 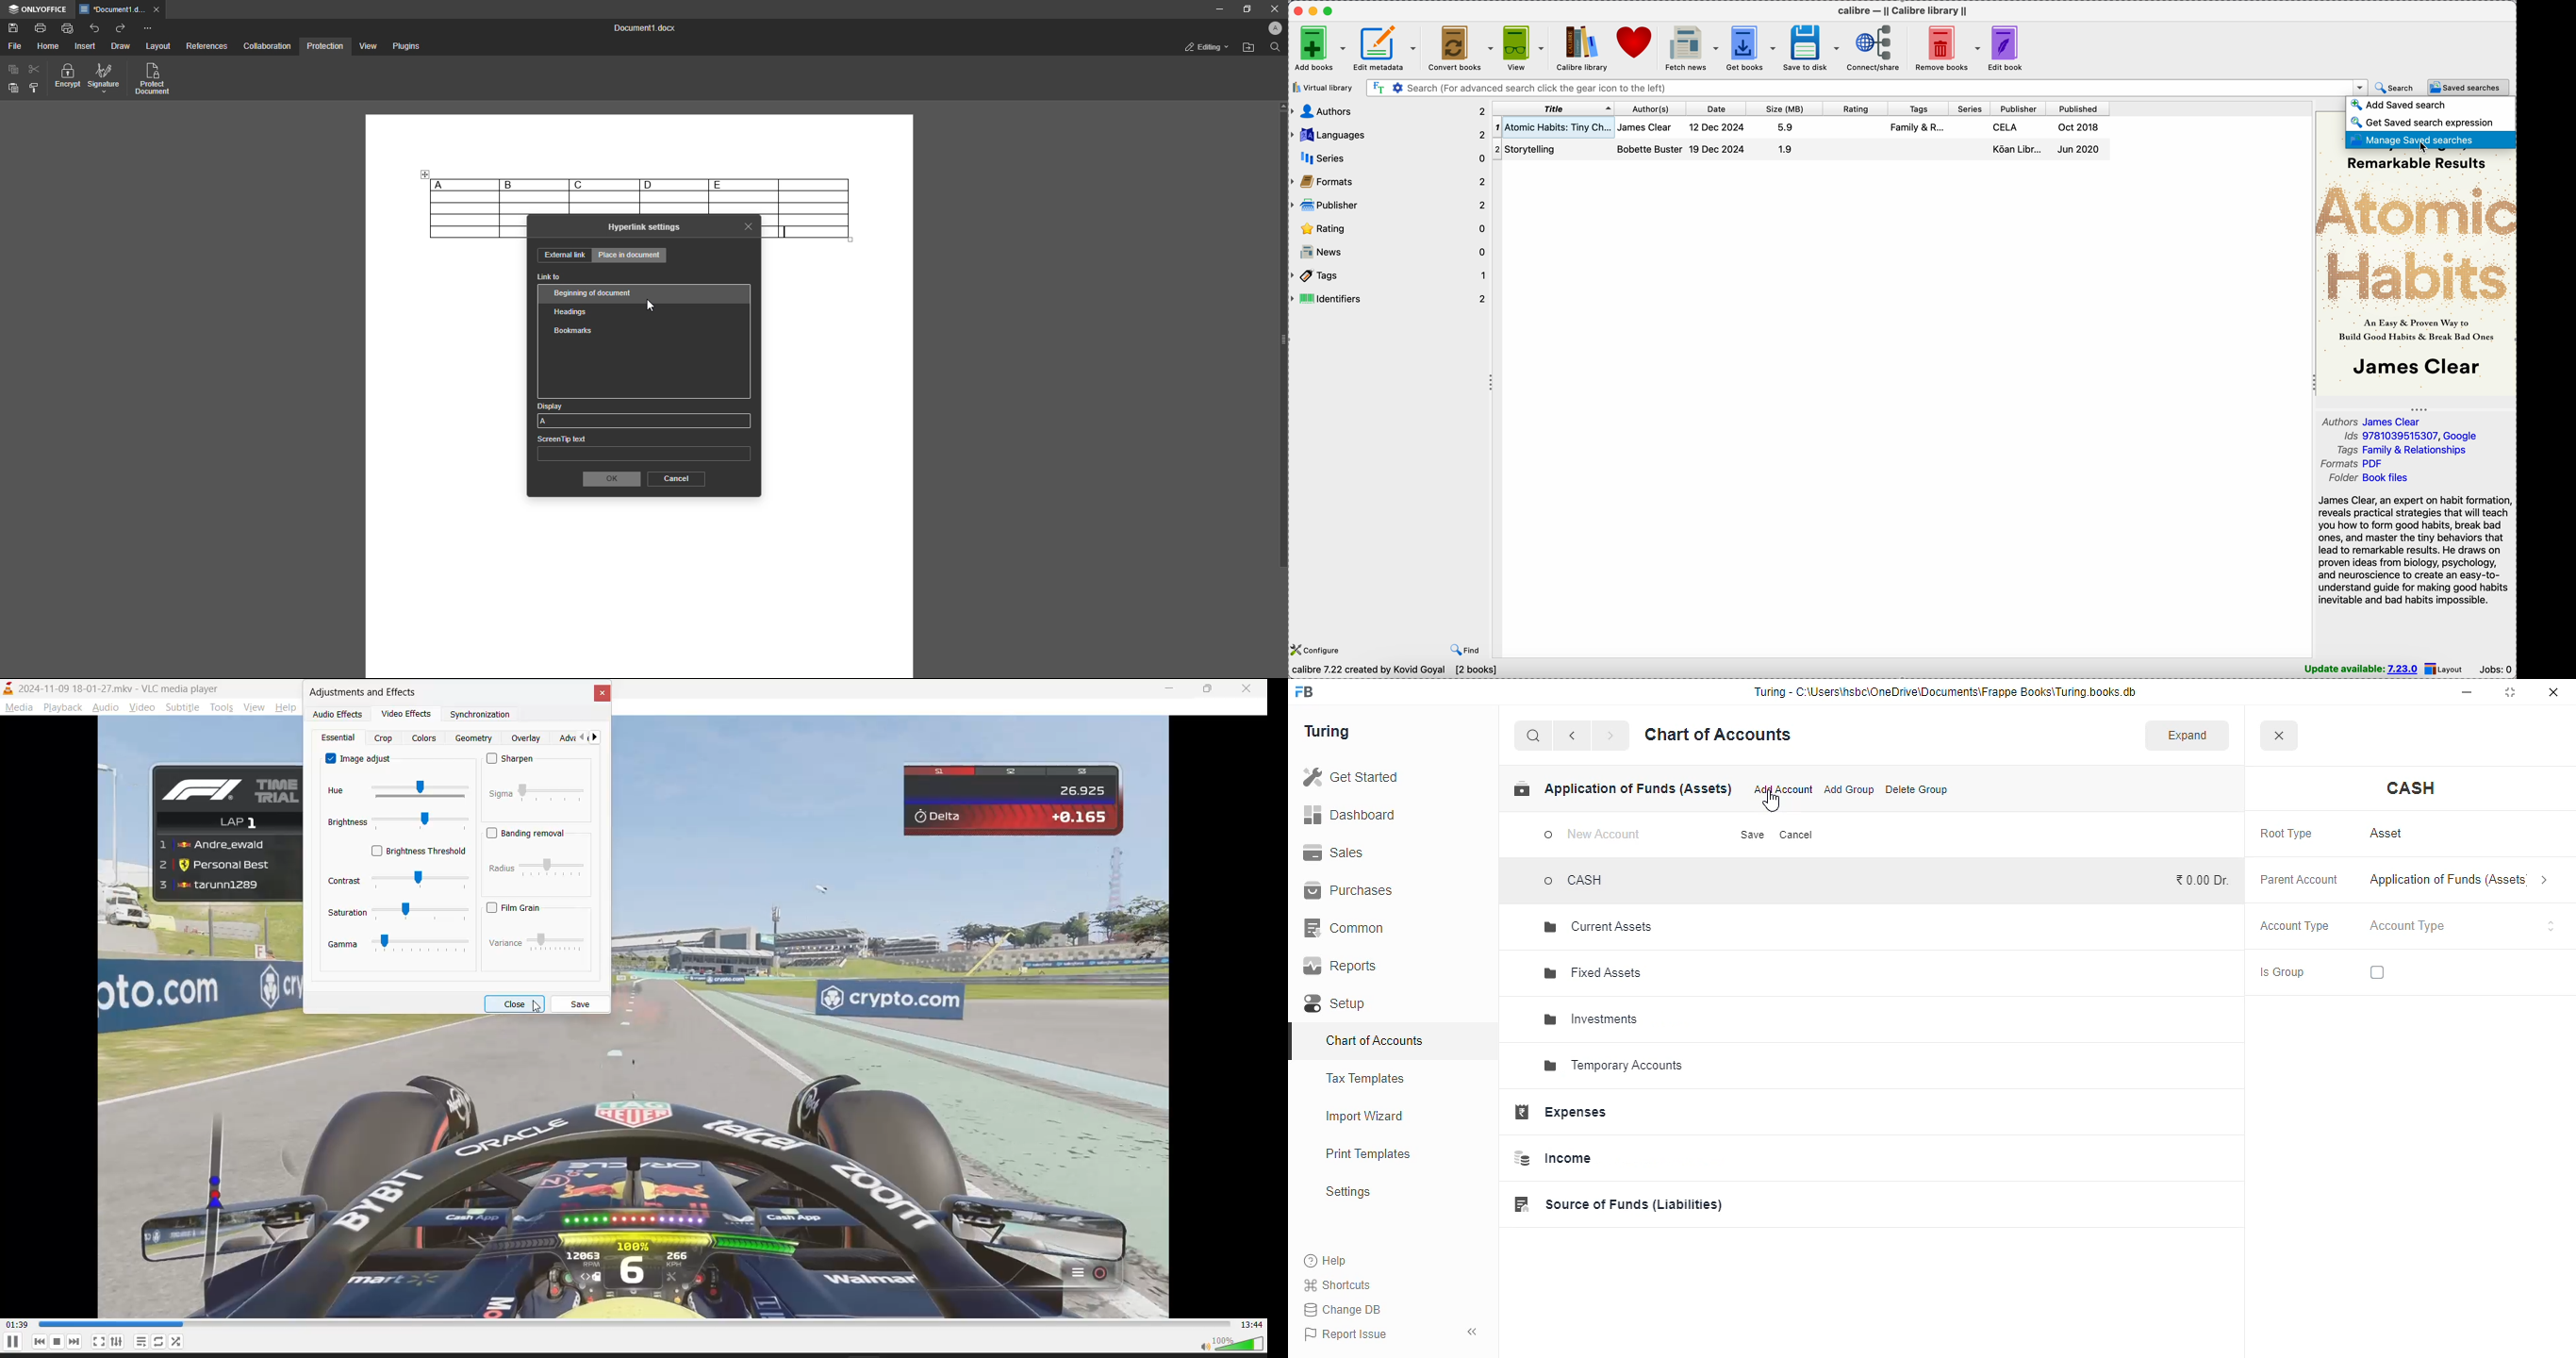 What do you see at coordinates (2295, 926) in the screenshot?
I see `account type` at bounding box center [2295, 926].